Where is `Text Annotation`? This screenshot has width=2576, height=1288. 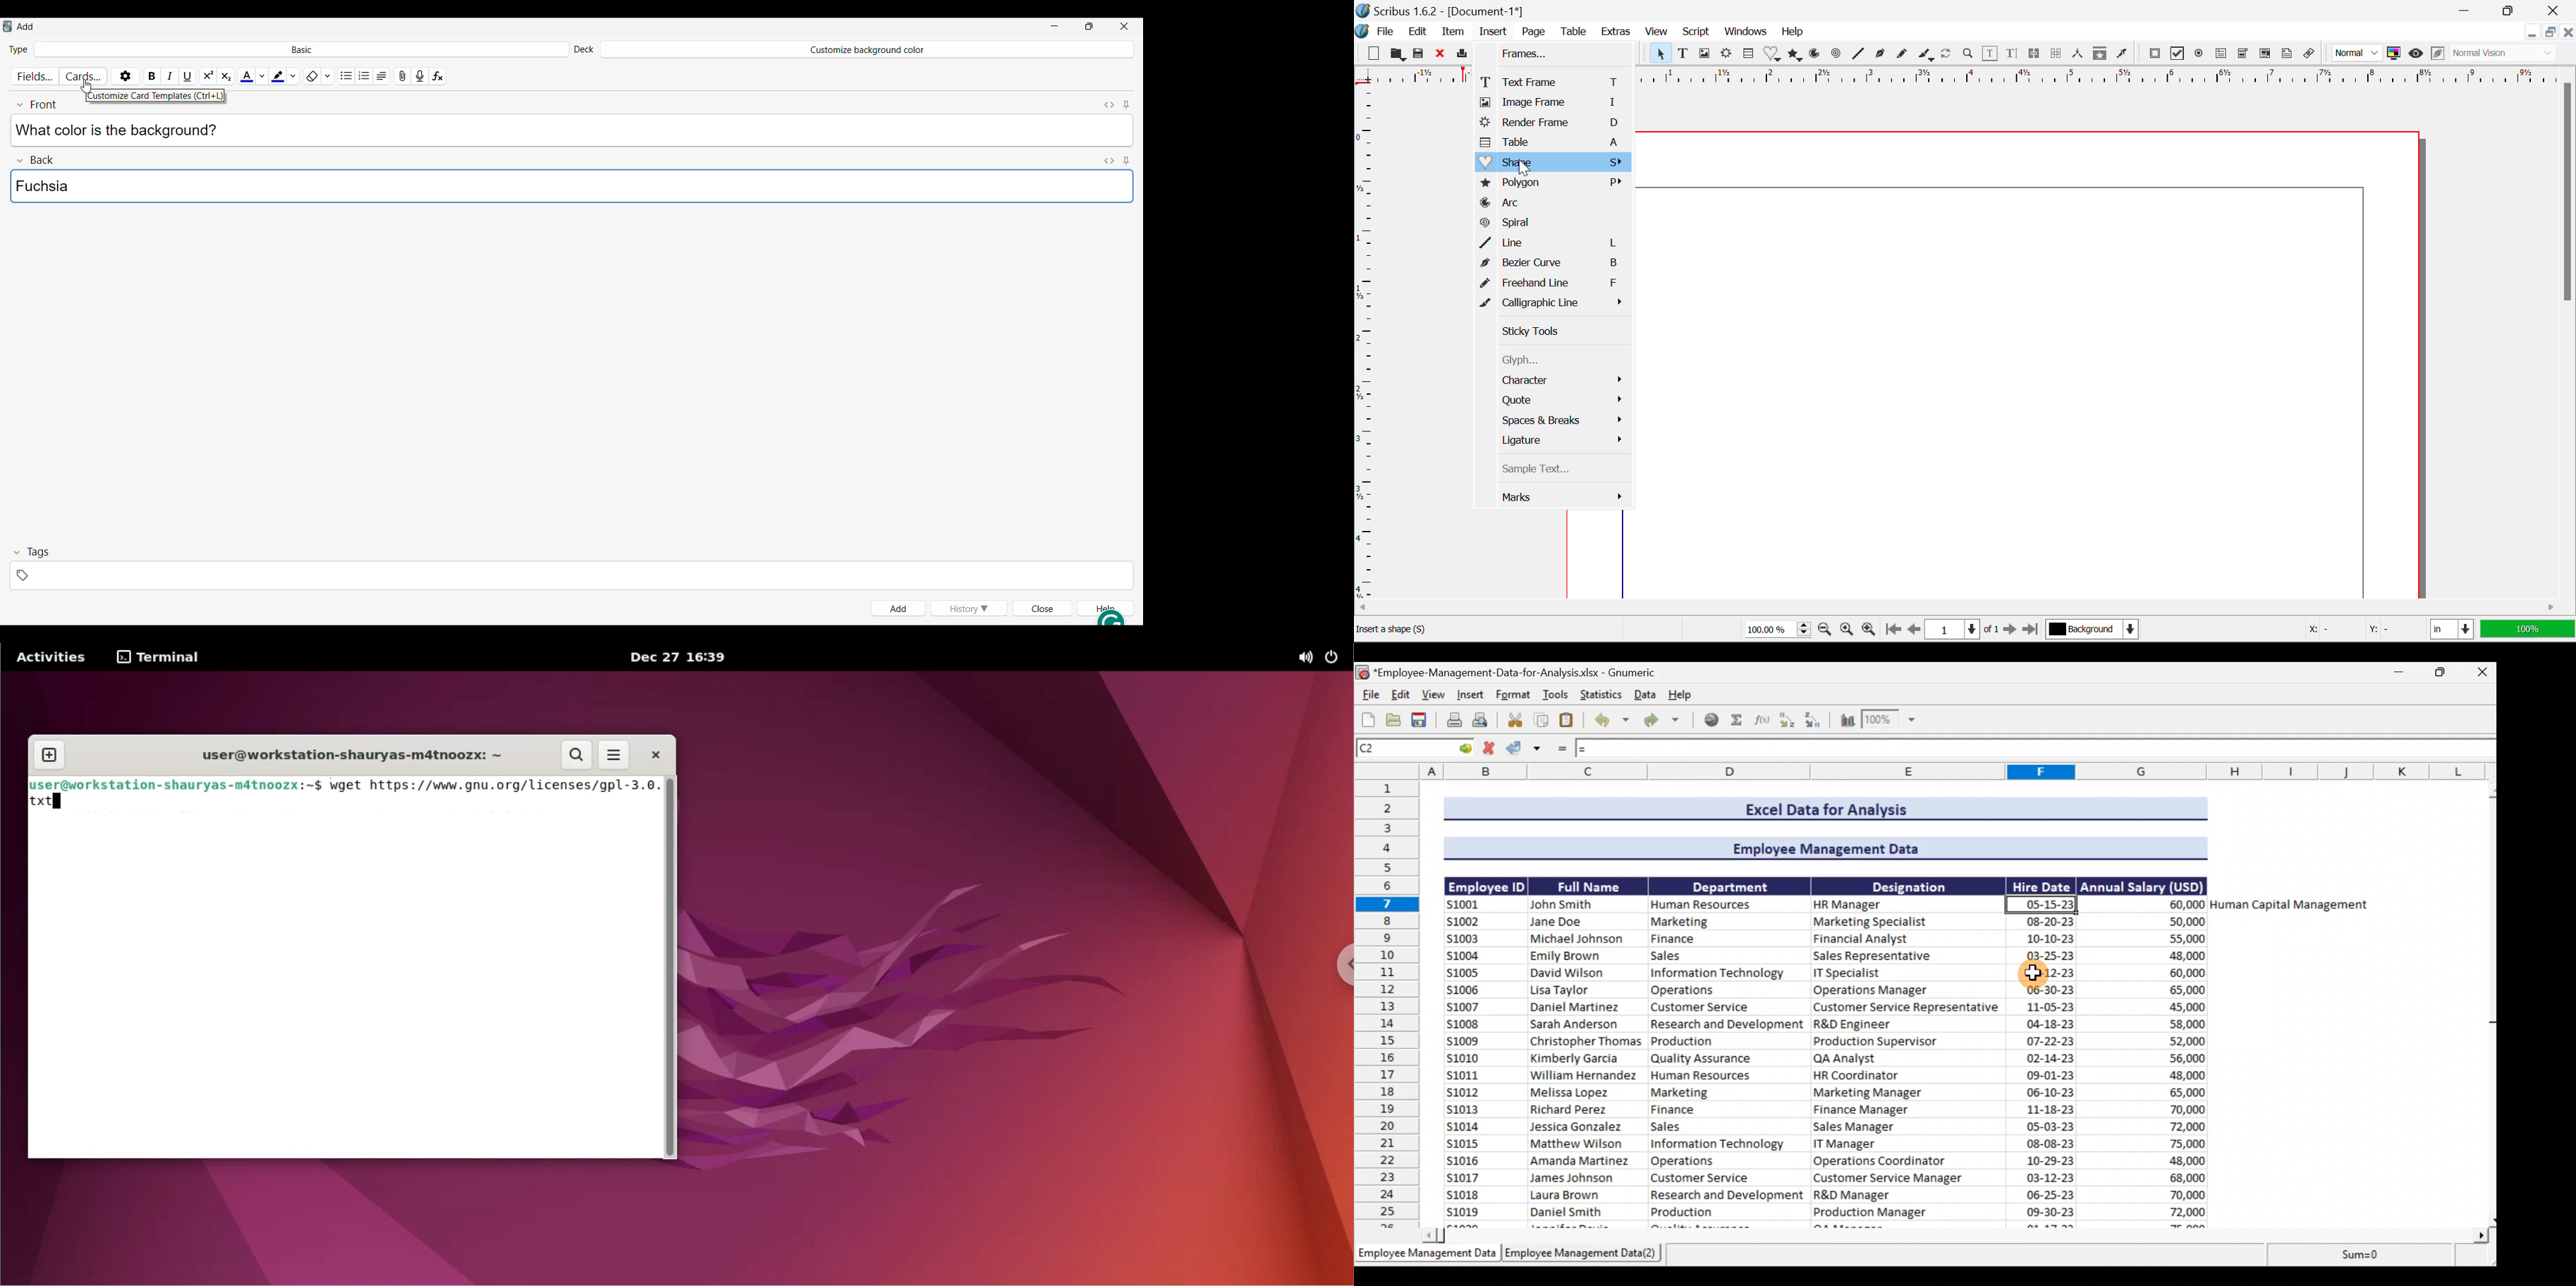 Text Annotation is located at coordinates (2286, 54).